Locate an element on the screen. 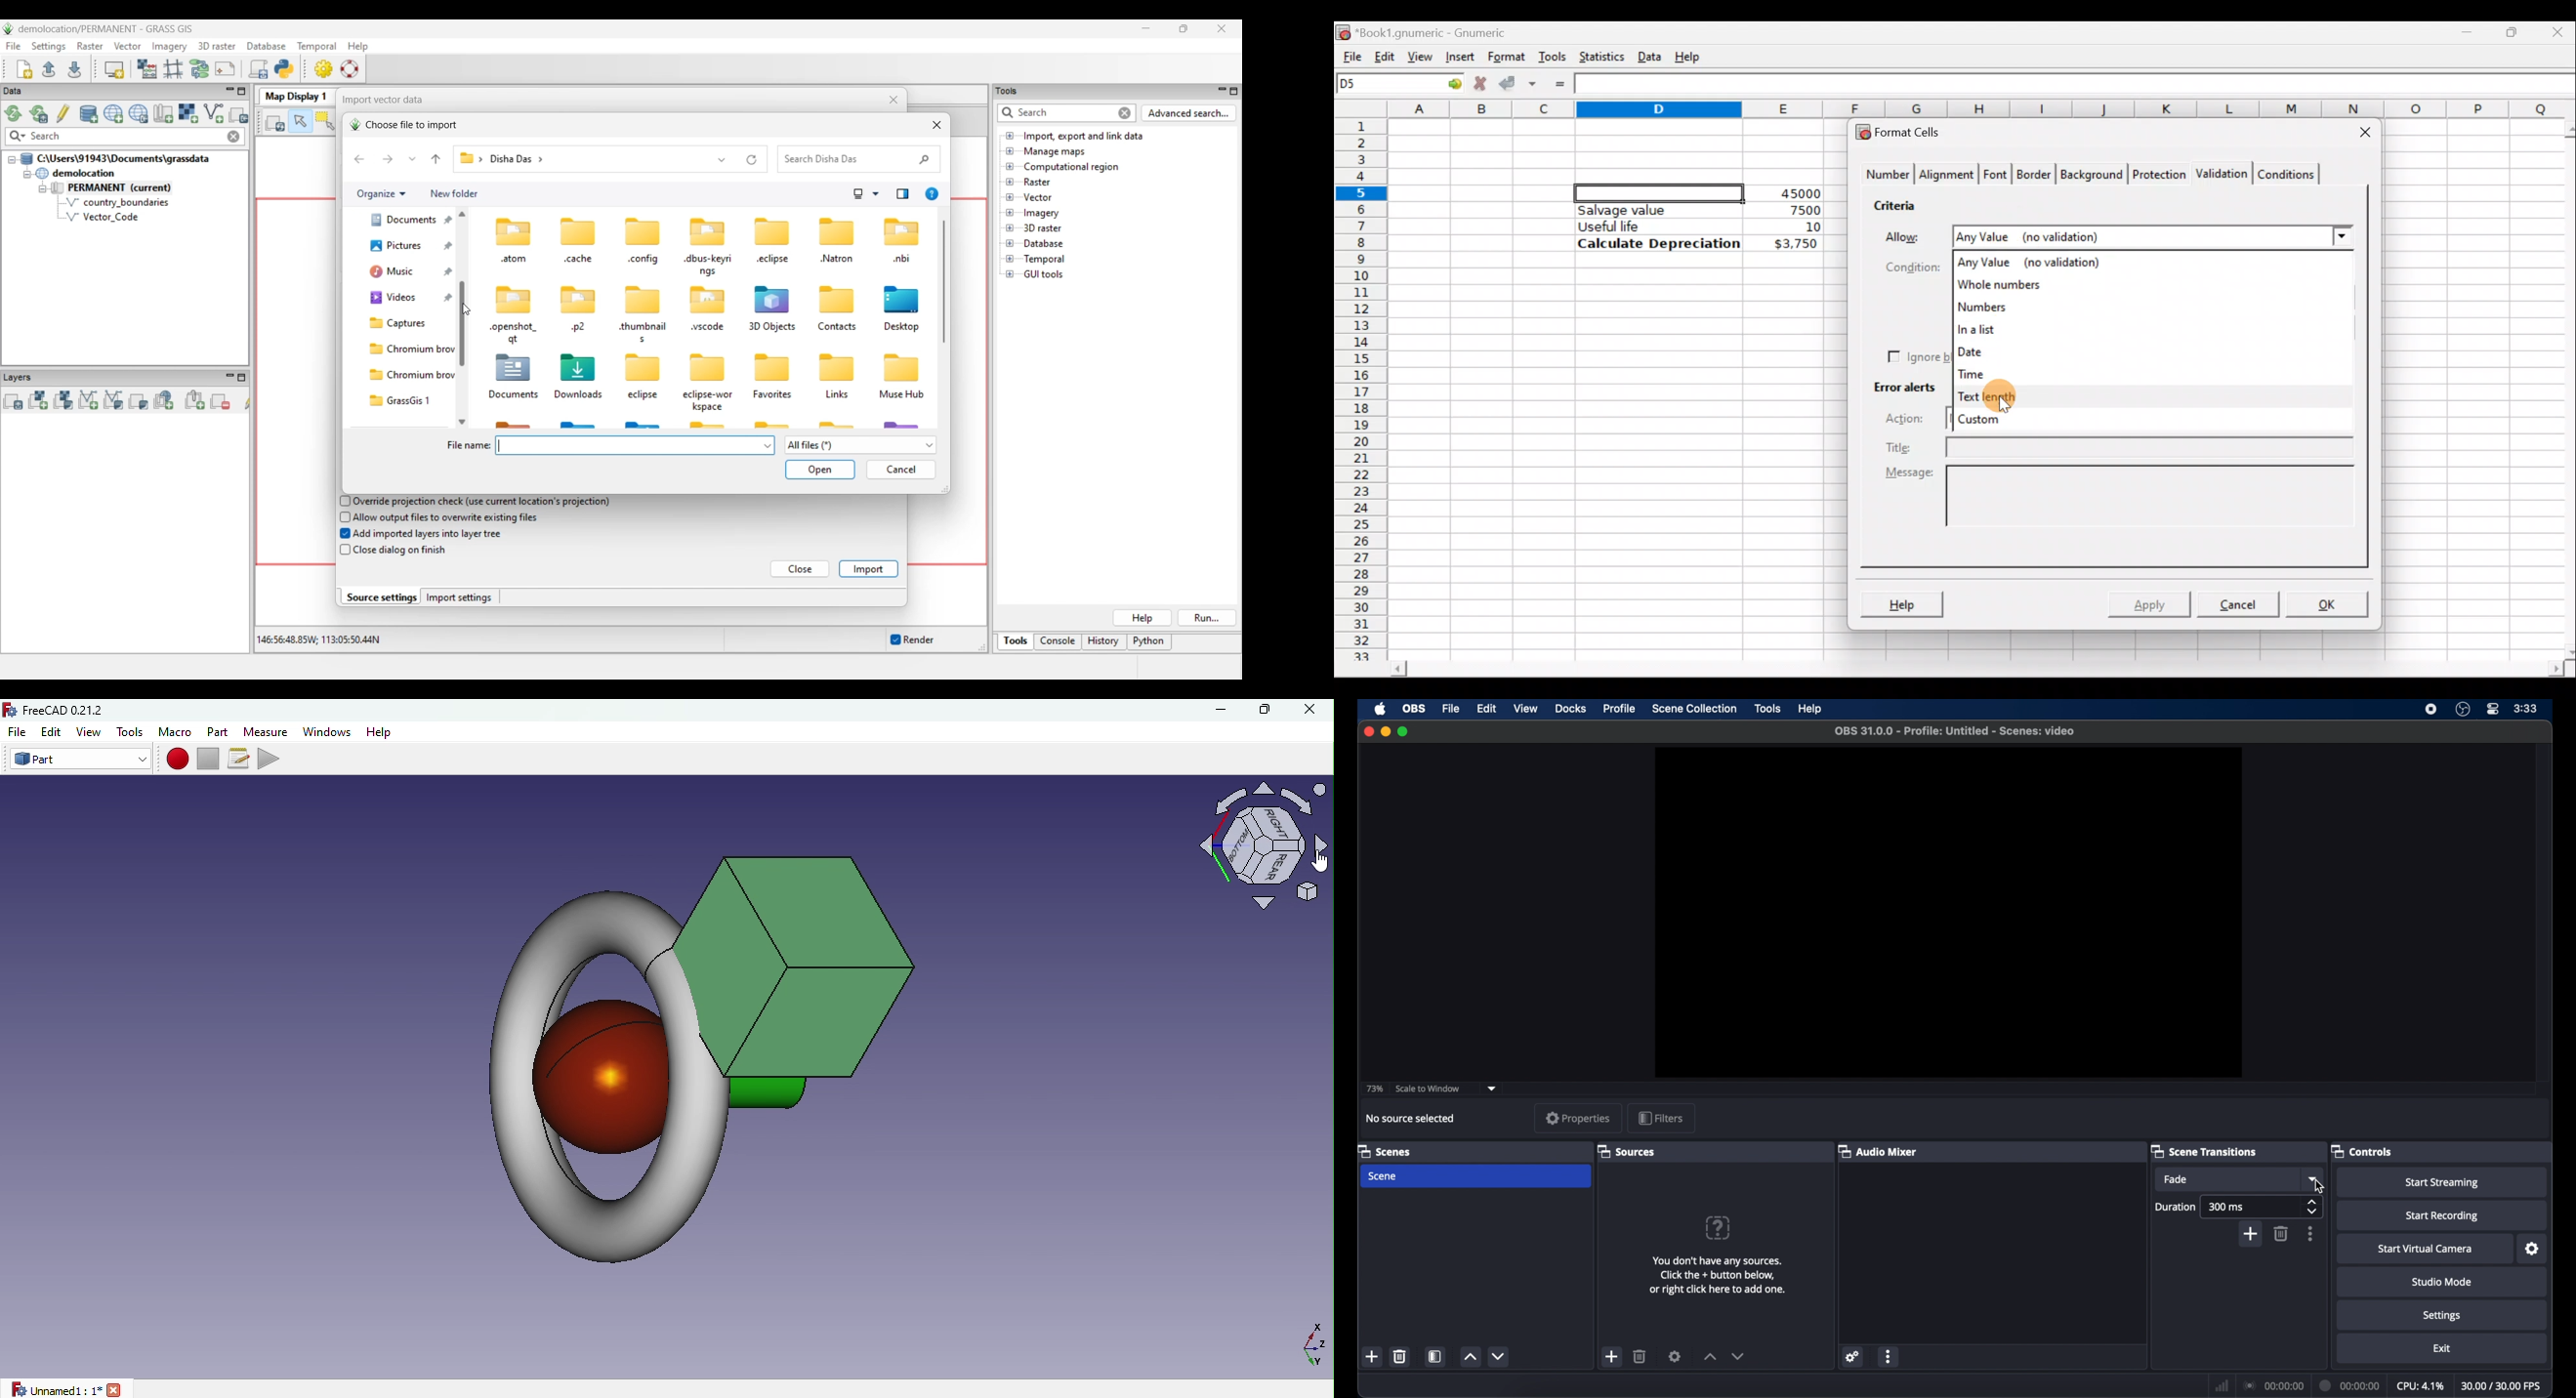 The image size is (2576, 1400). checkbox is located at coordinates (344, 550).